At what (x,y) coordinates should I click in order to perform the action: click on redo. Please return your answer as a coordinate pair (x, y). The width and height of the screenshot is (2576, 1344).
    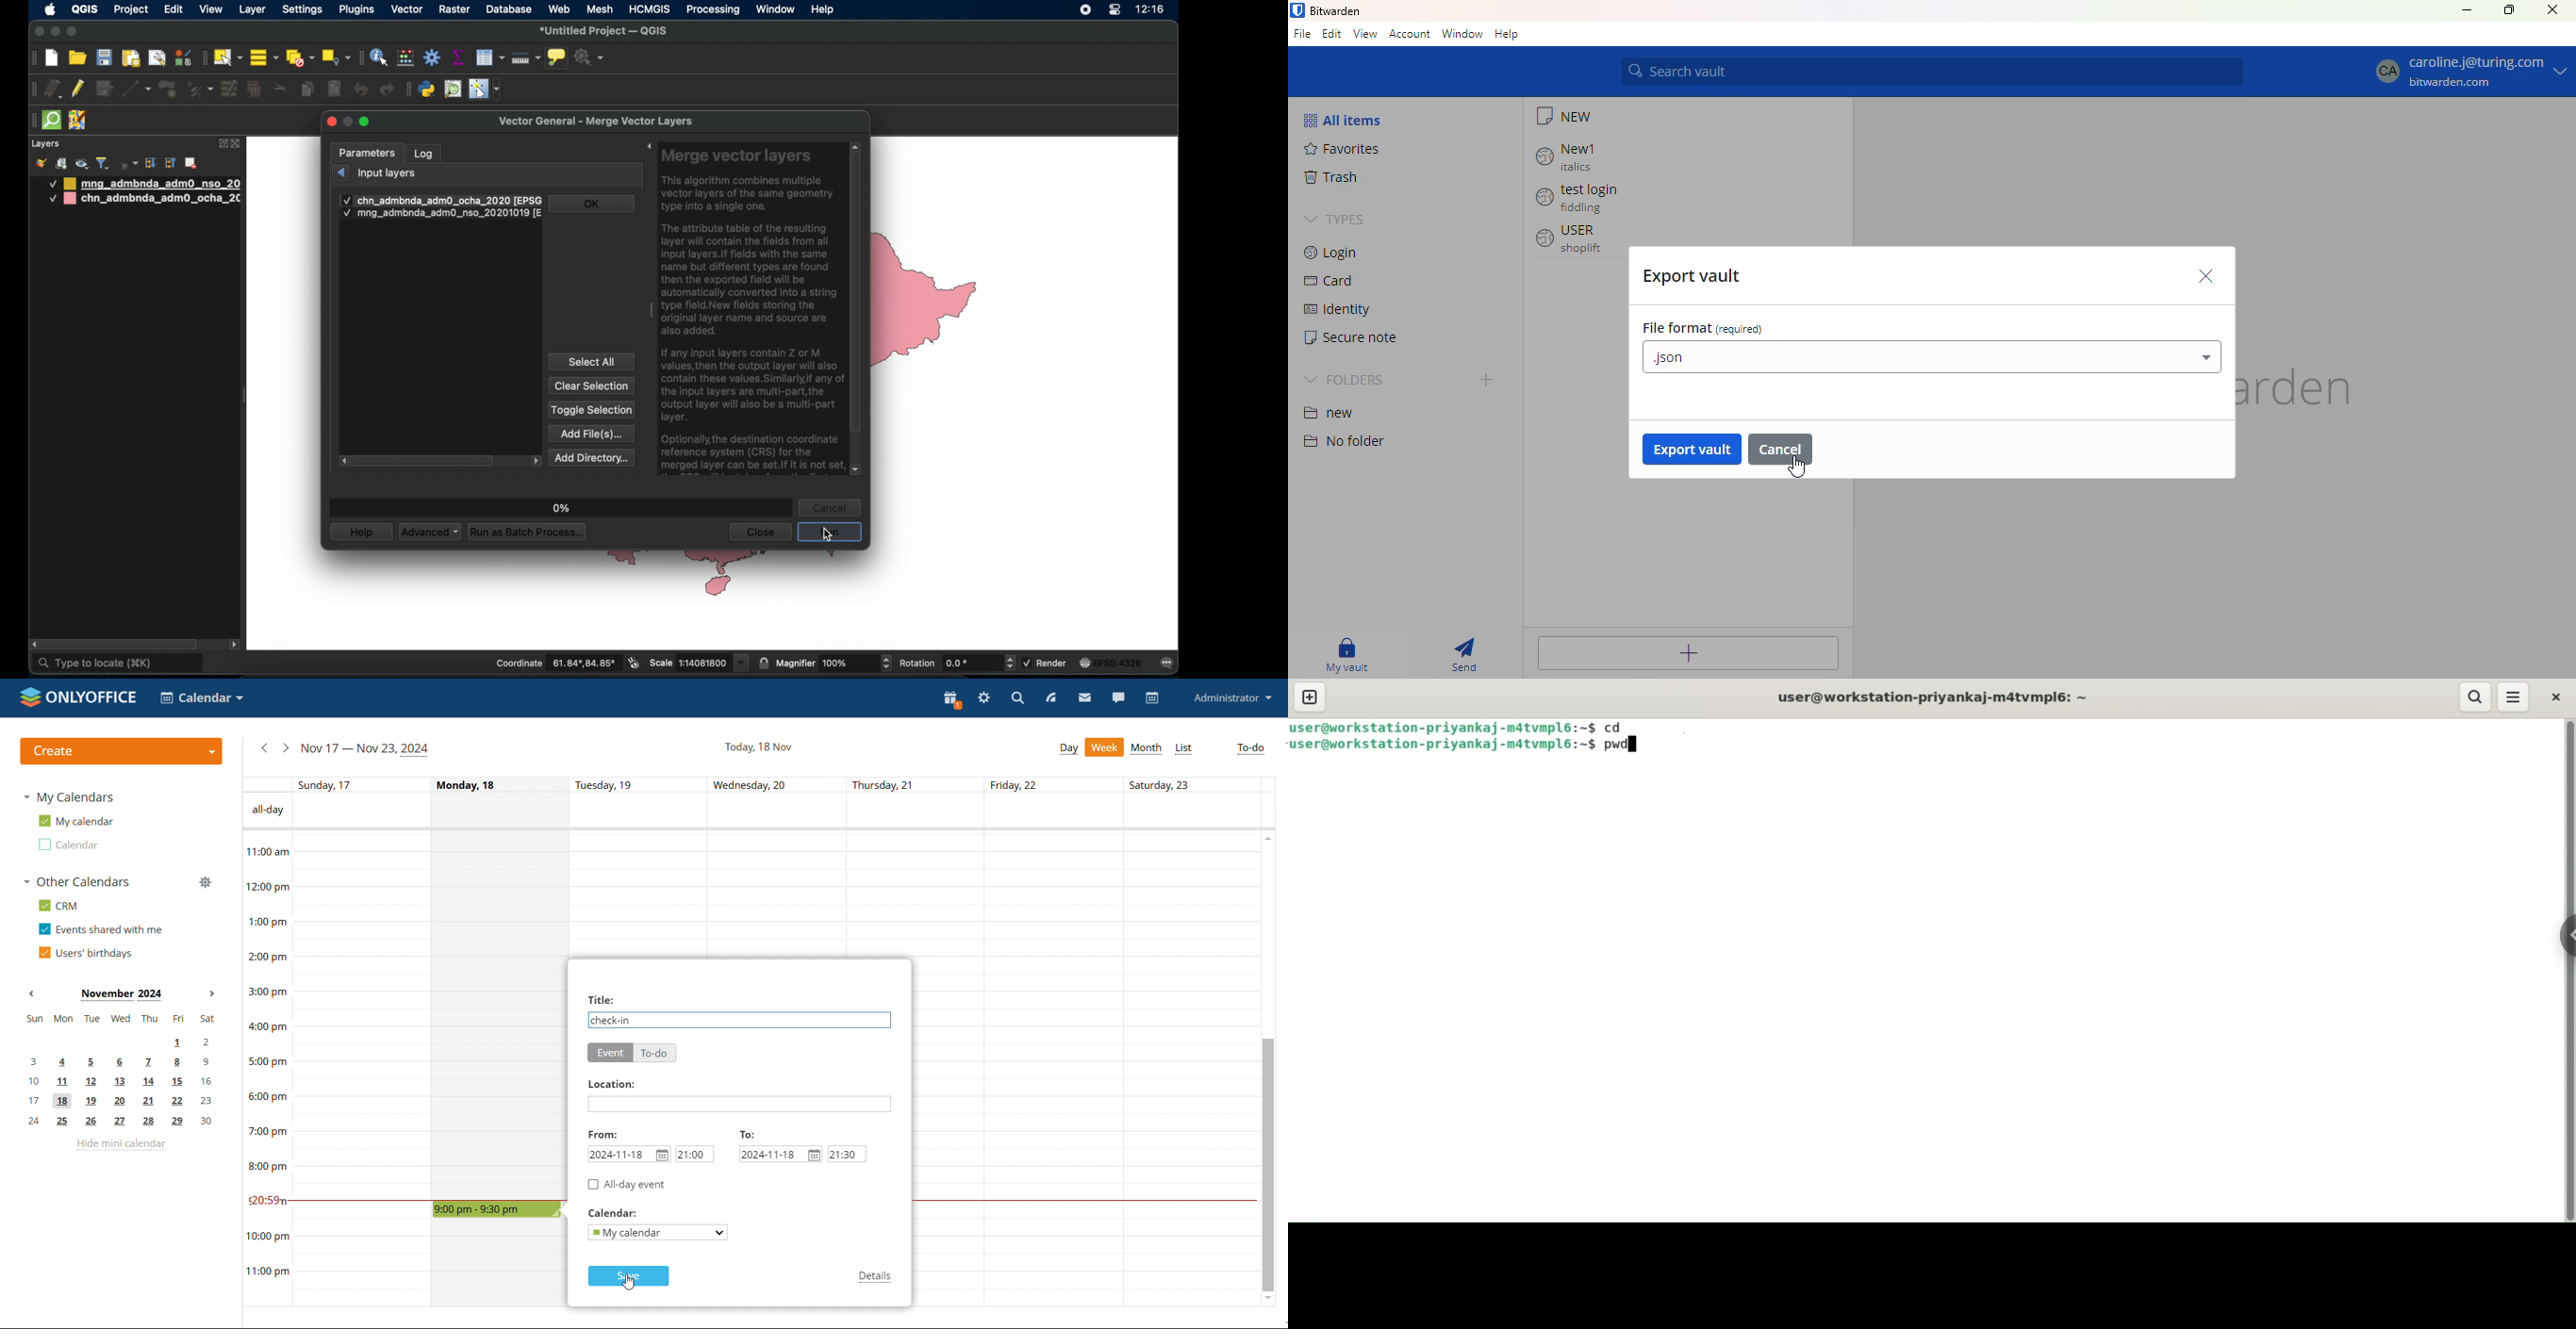
    Looking at the image, I should click on (387, 89).